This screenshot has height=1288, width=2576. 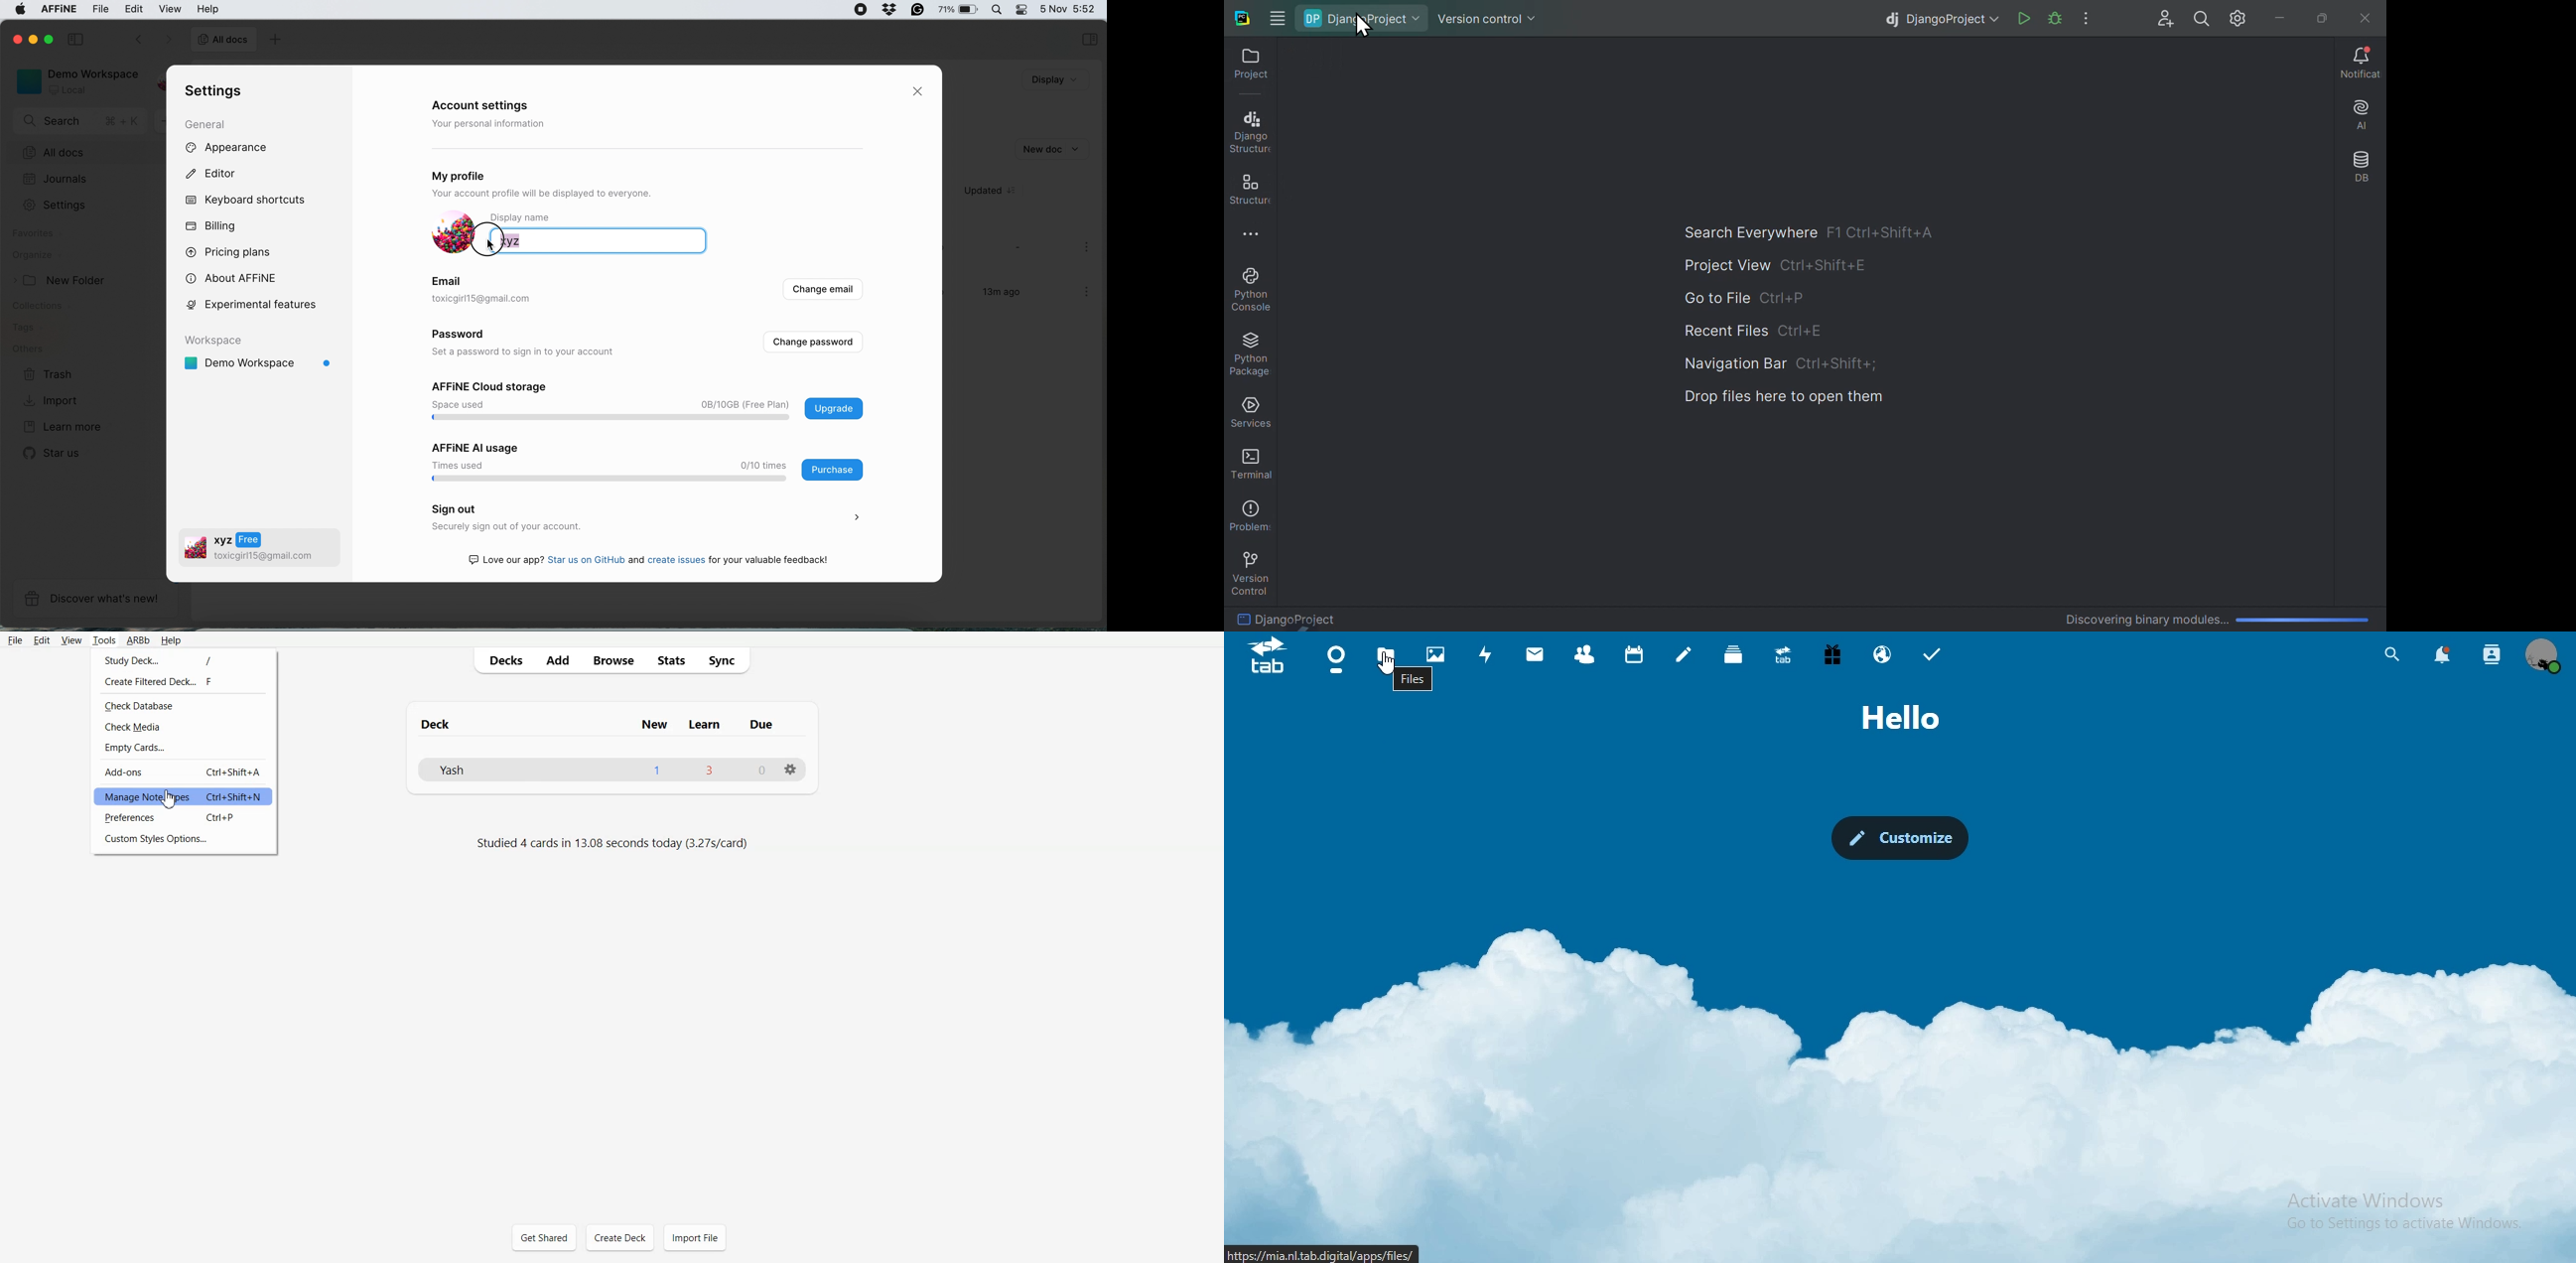 What do you see at coordinates (219, 175) in the screenshot?
I see `editor` at bounding box center [219, 175].